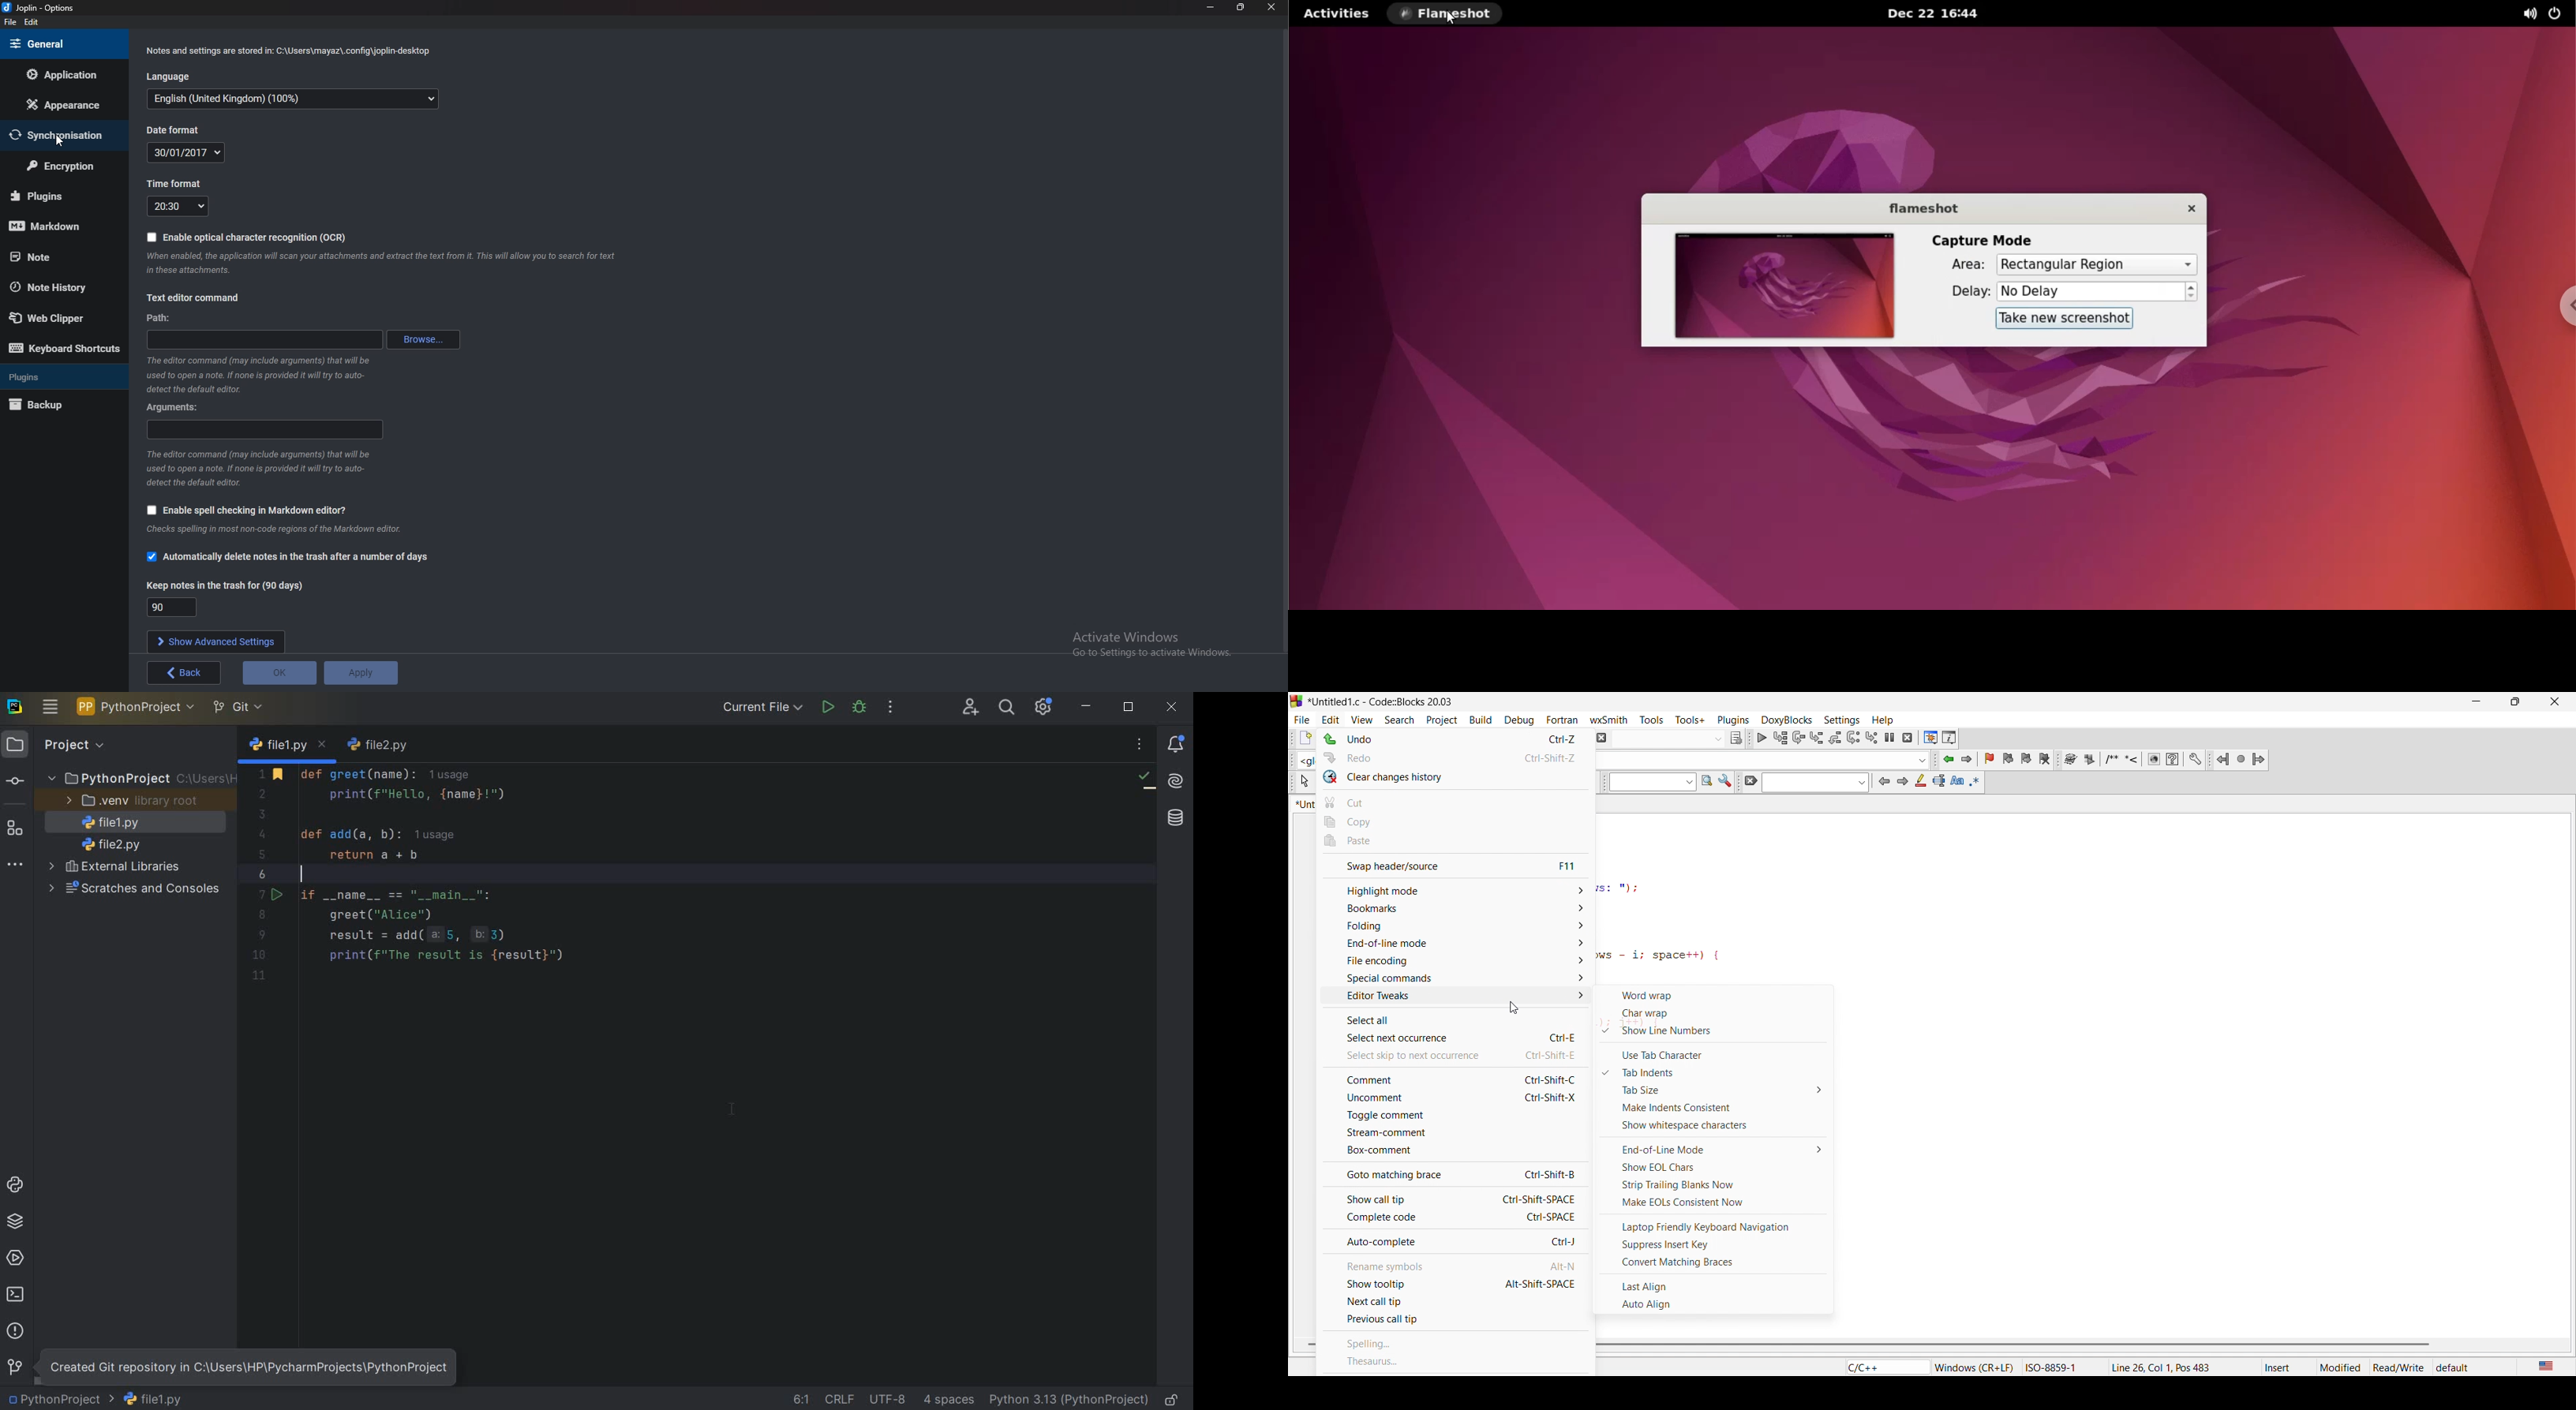 The width and height of the screenshot is (2576, 1428). Describe the element at coordinates (1455, 1363) in the screenshot. I see `thesaurus ` at that location.